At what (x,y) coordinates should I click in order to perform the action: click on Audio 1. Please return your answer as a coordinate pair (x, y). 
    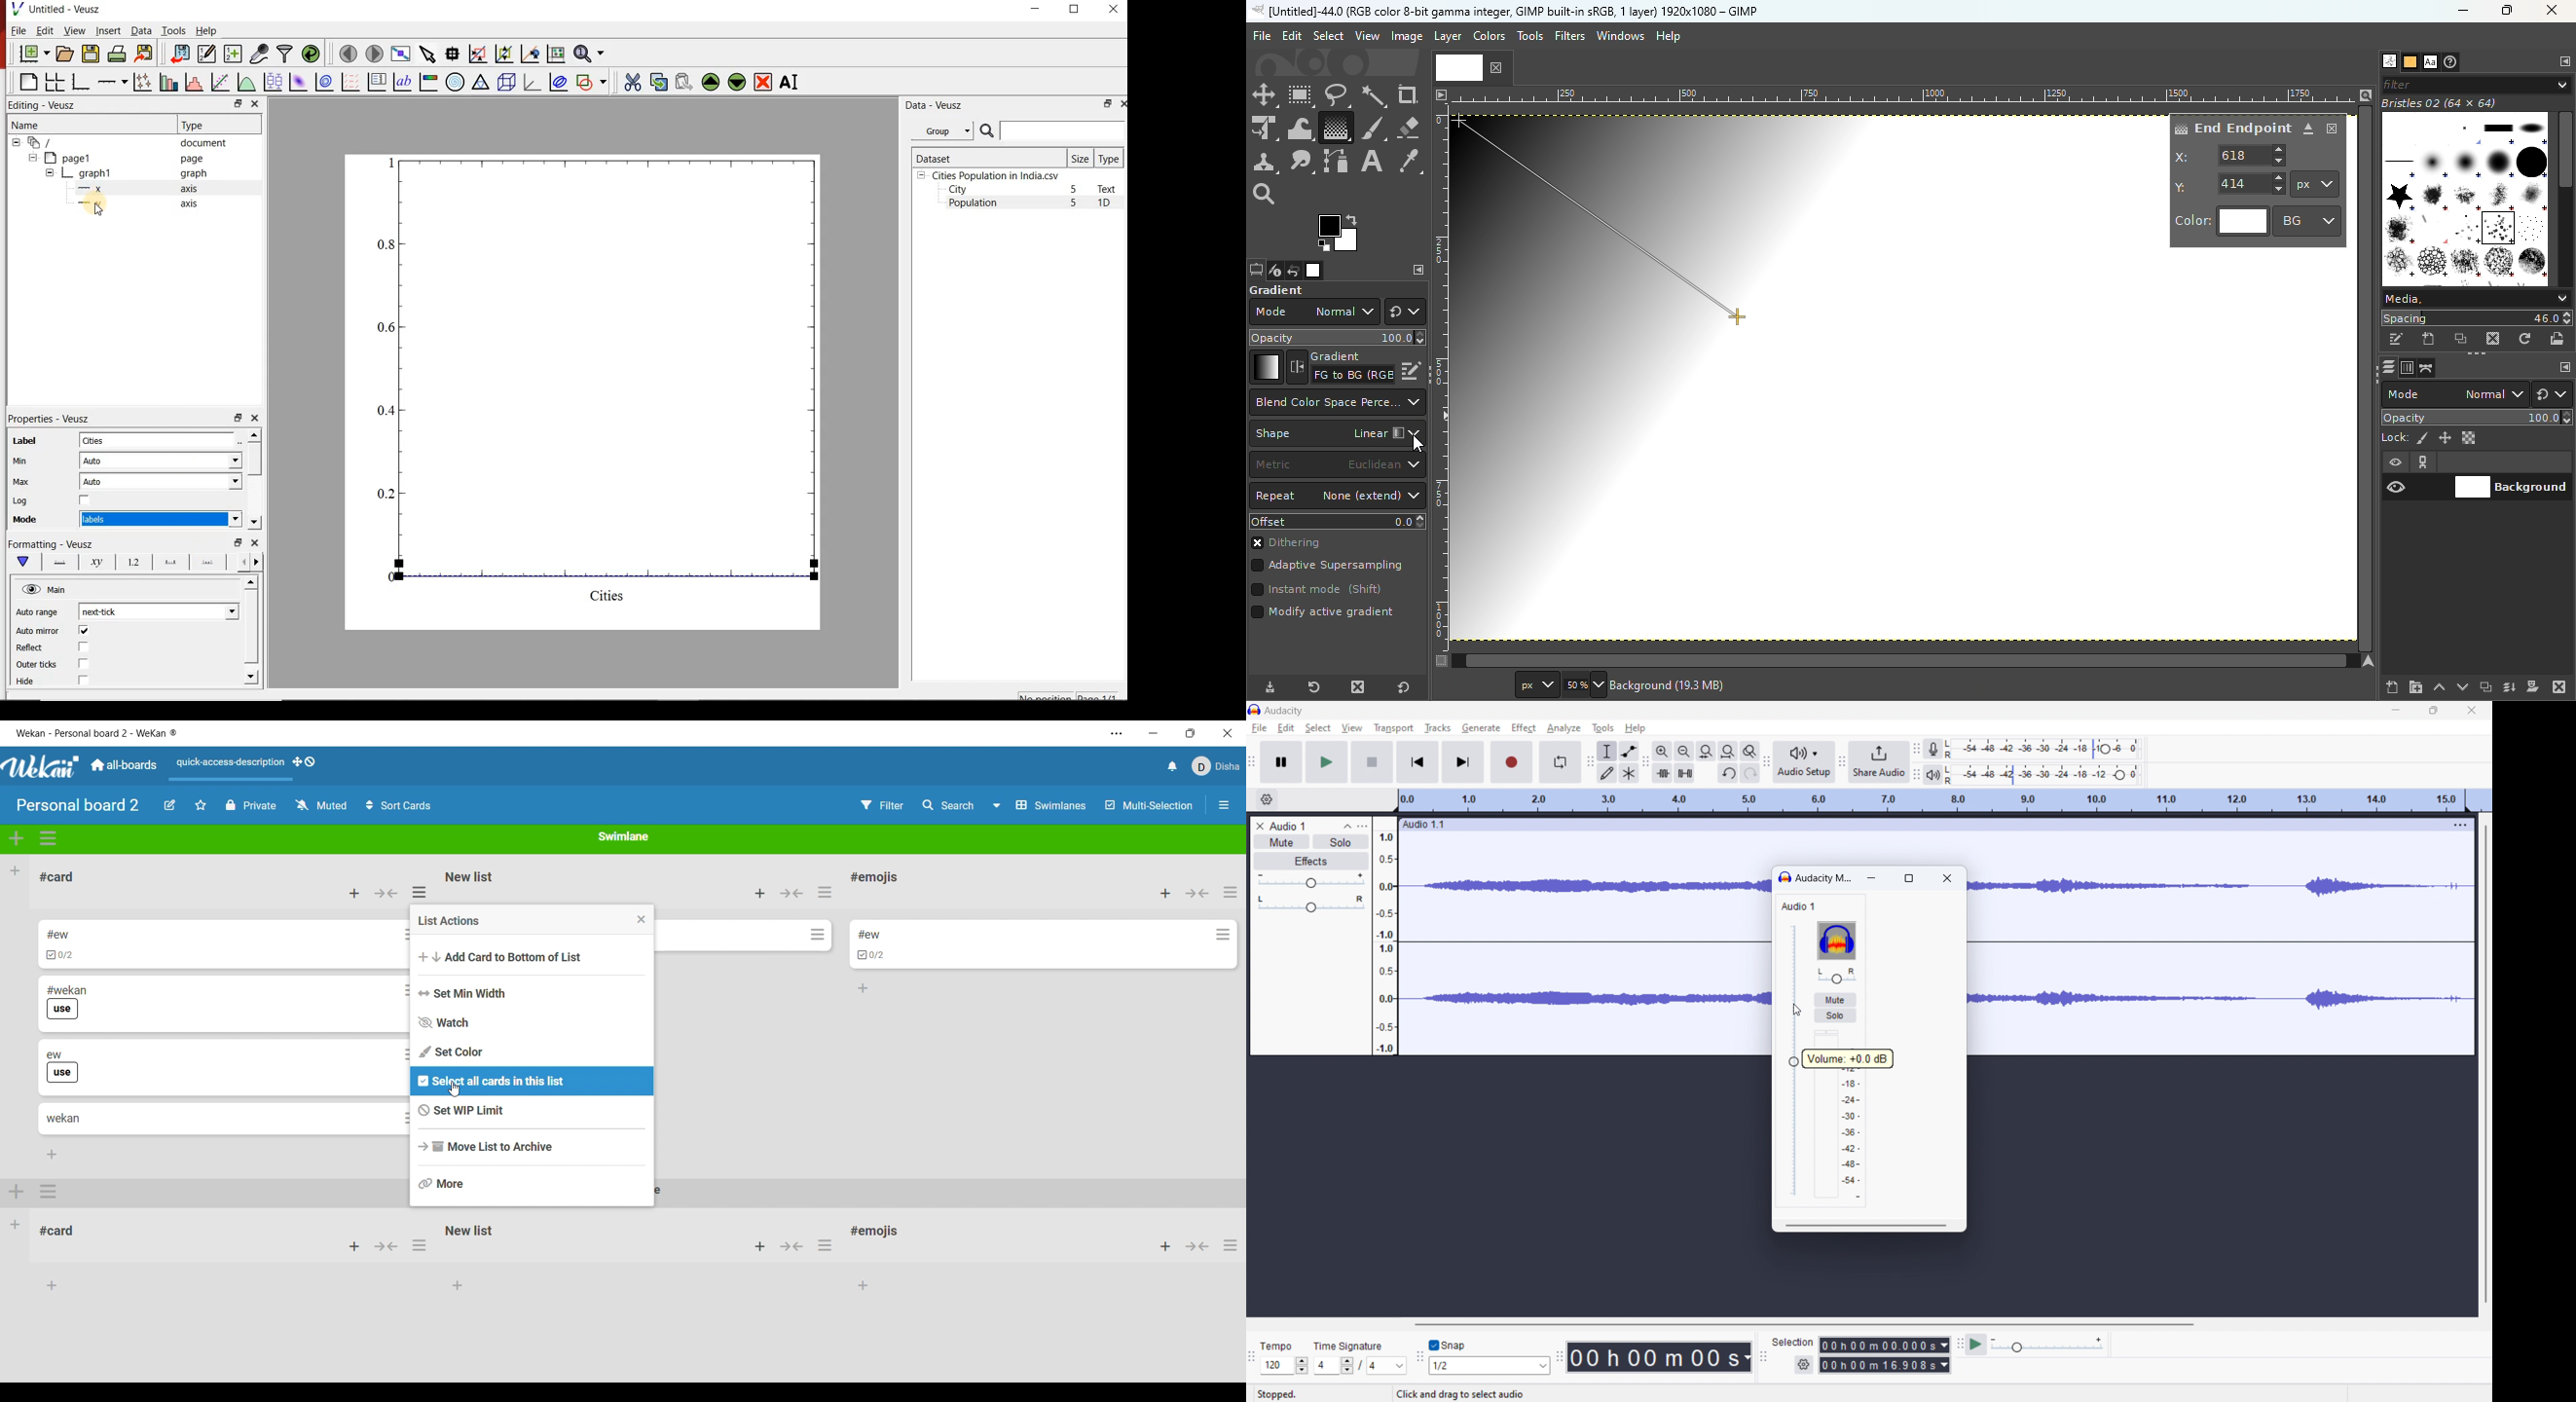
    Looking at the image, I should click on (1806, 906).